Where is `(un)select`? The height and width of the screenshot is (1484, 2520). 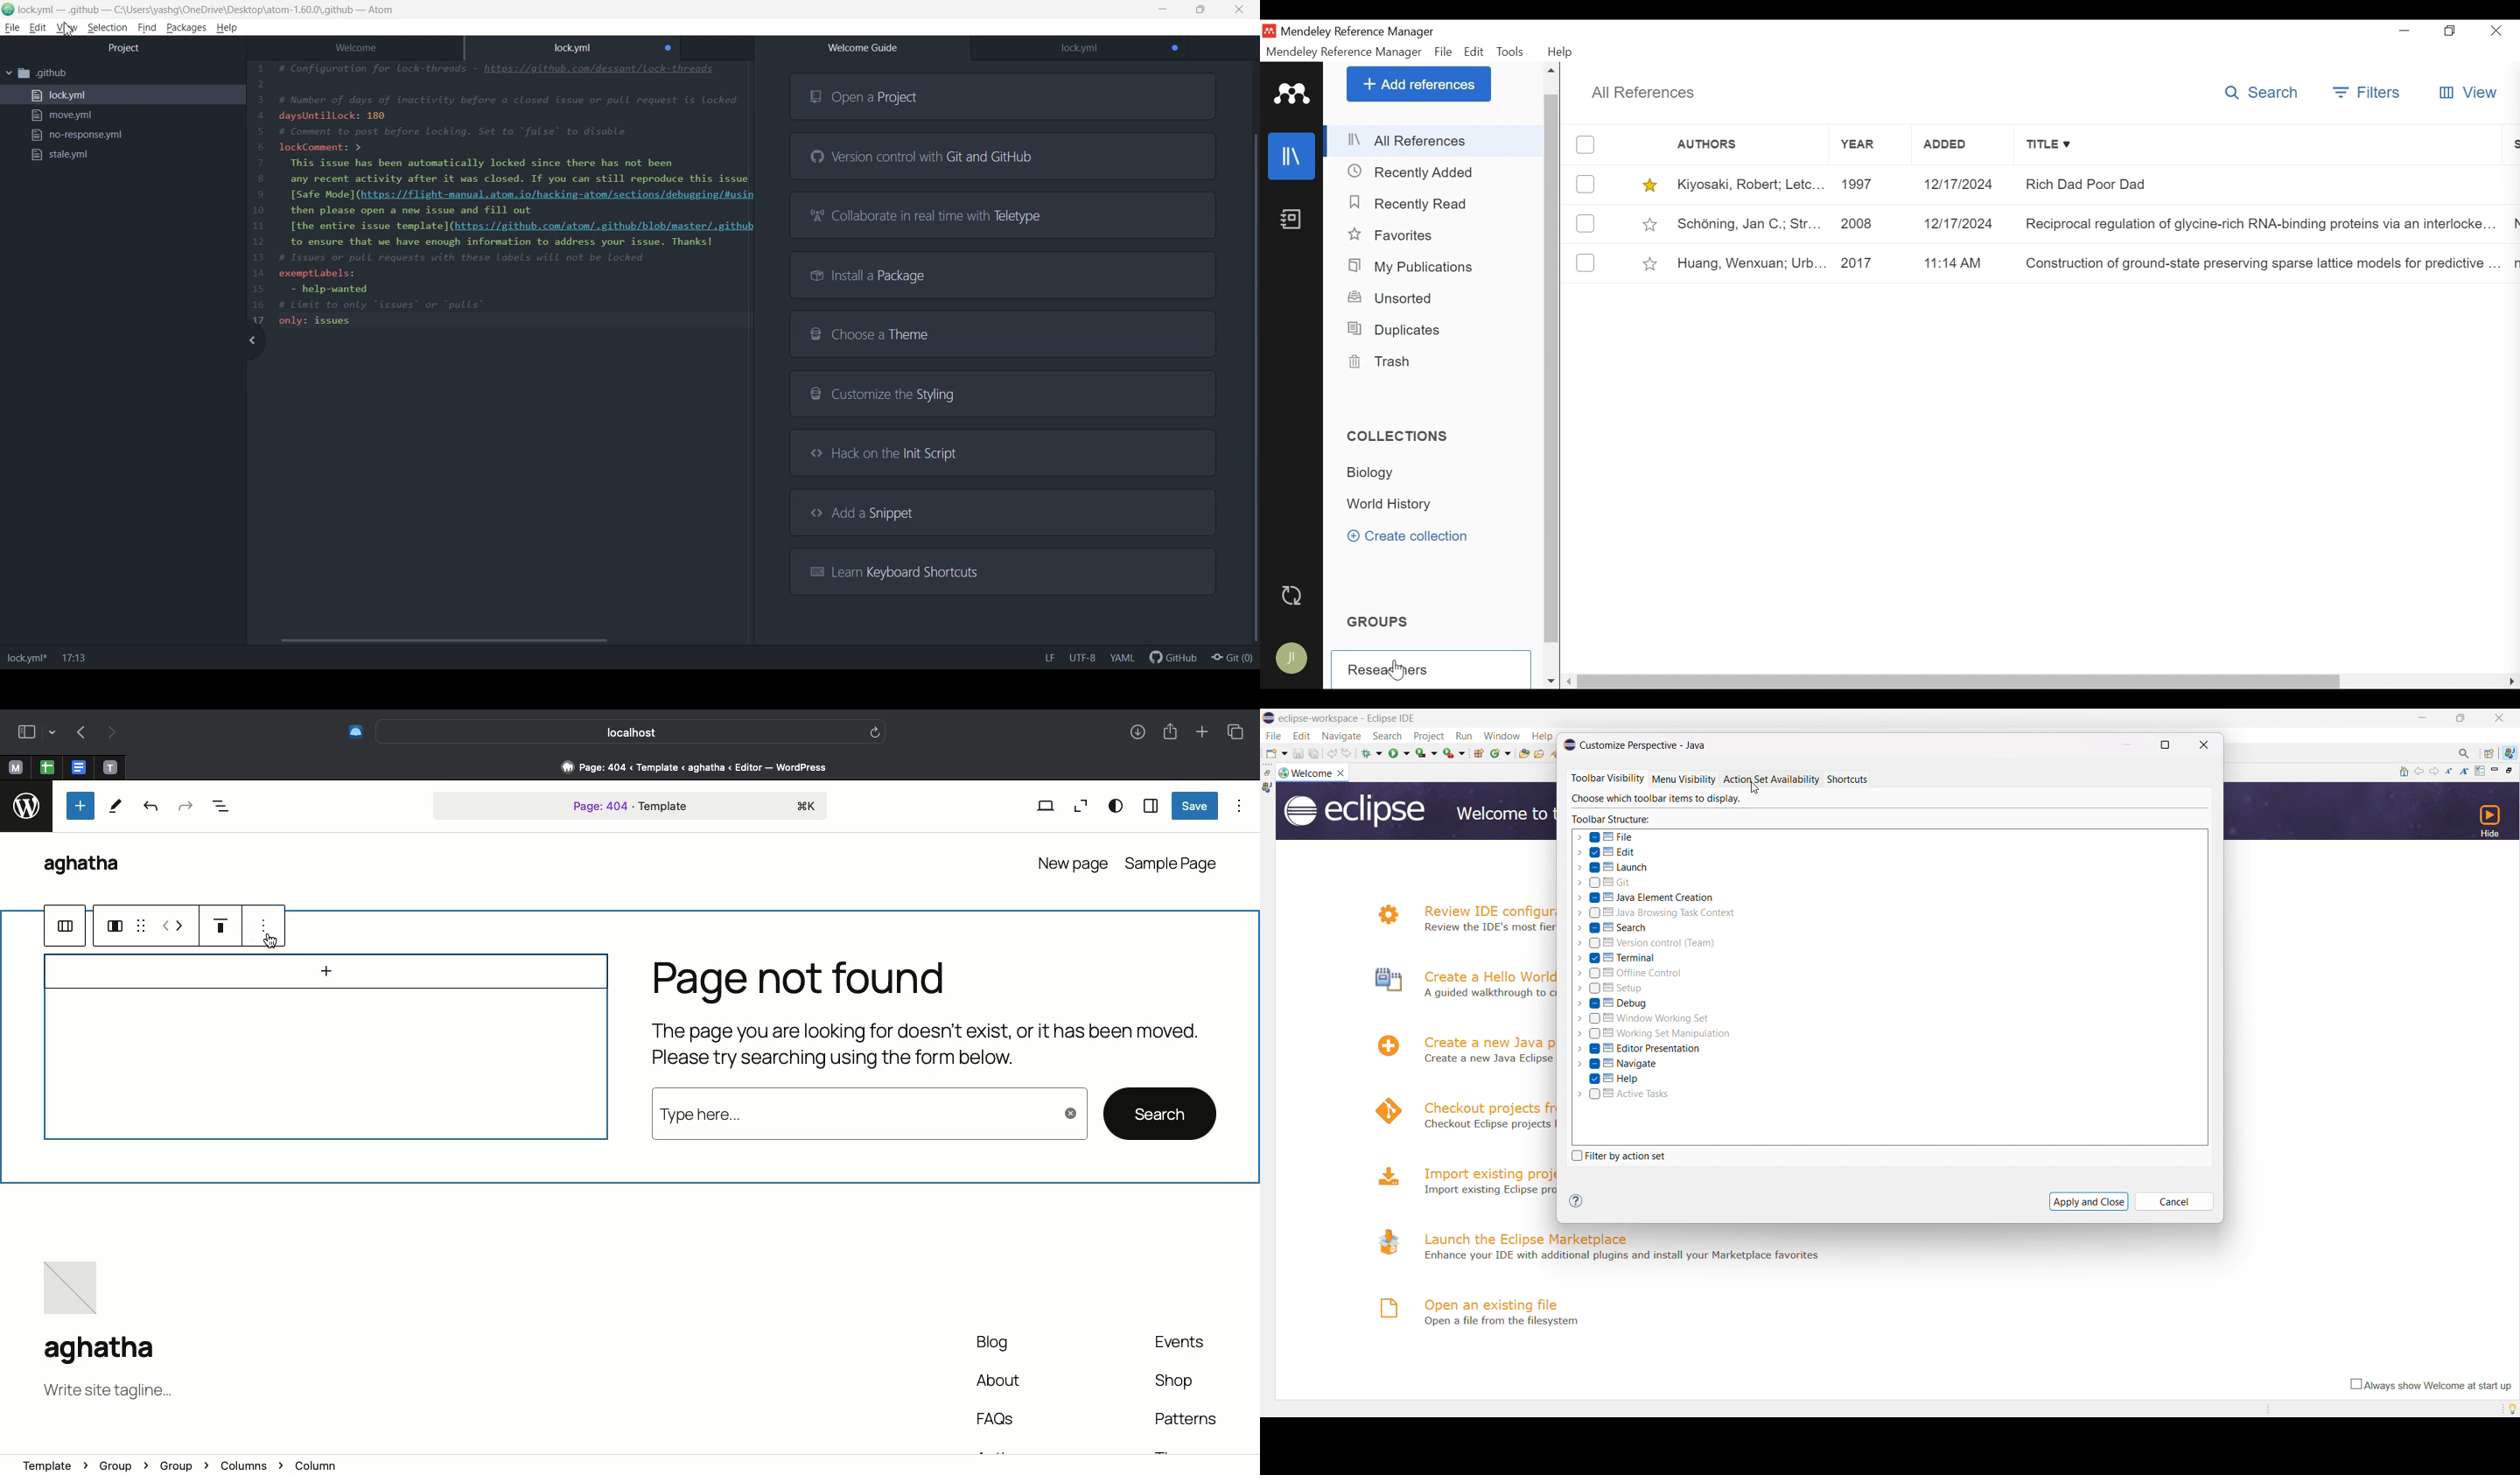 (un)select is located at coordinates (1586, 183).